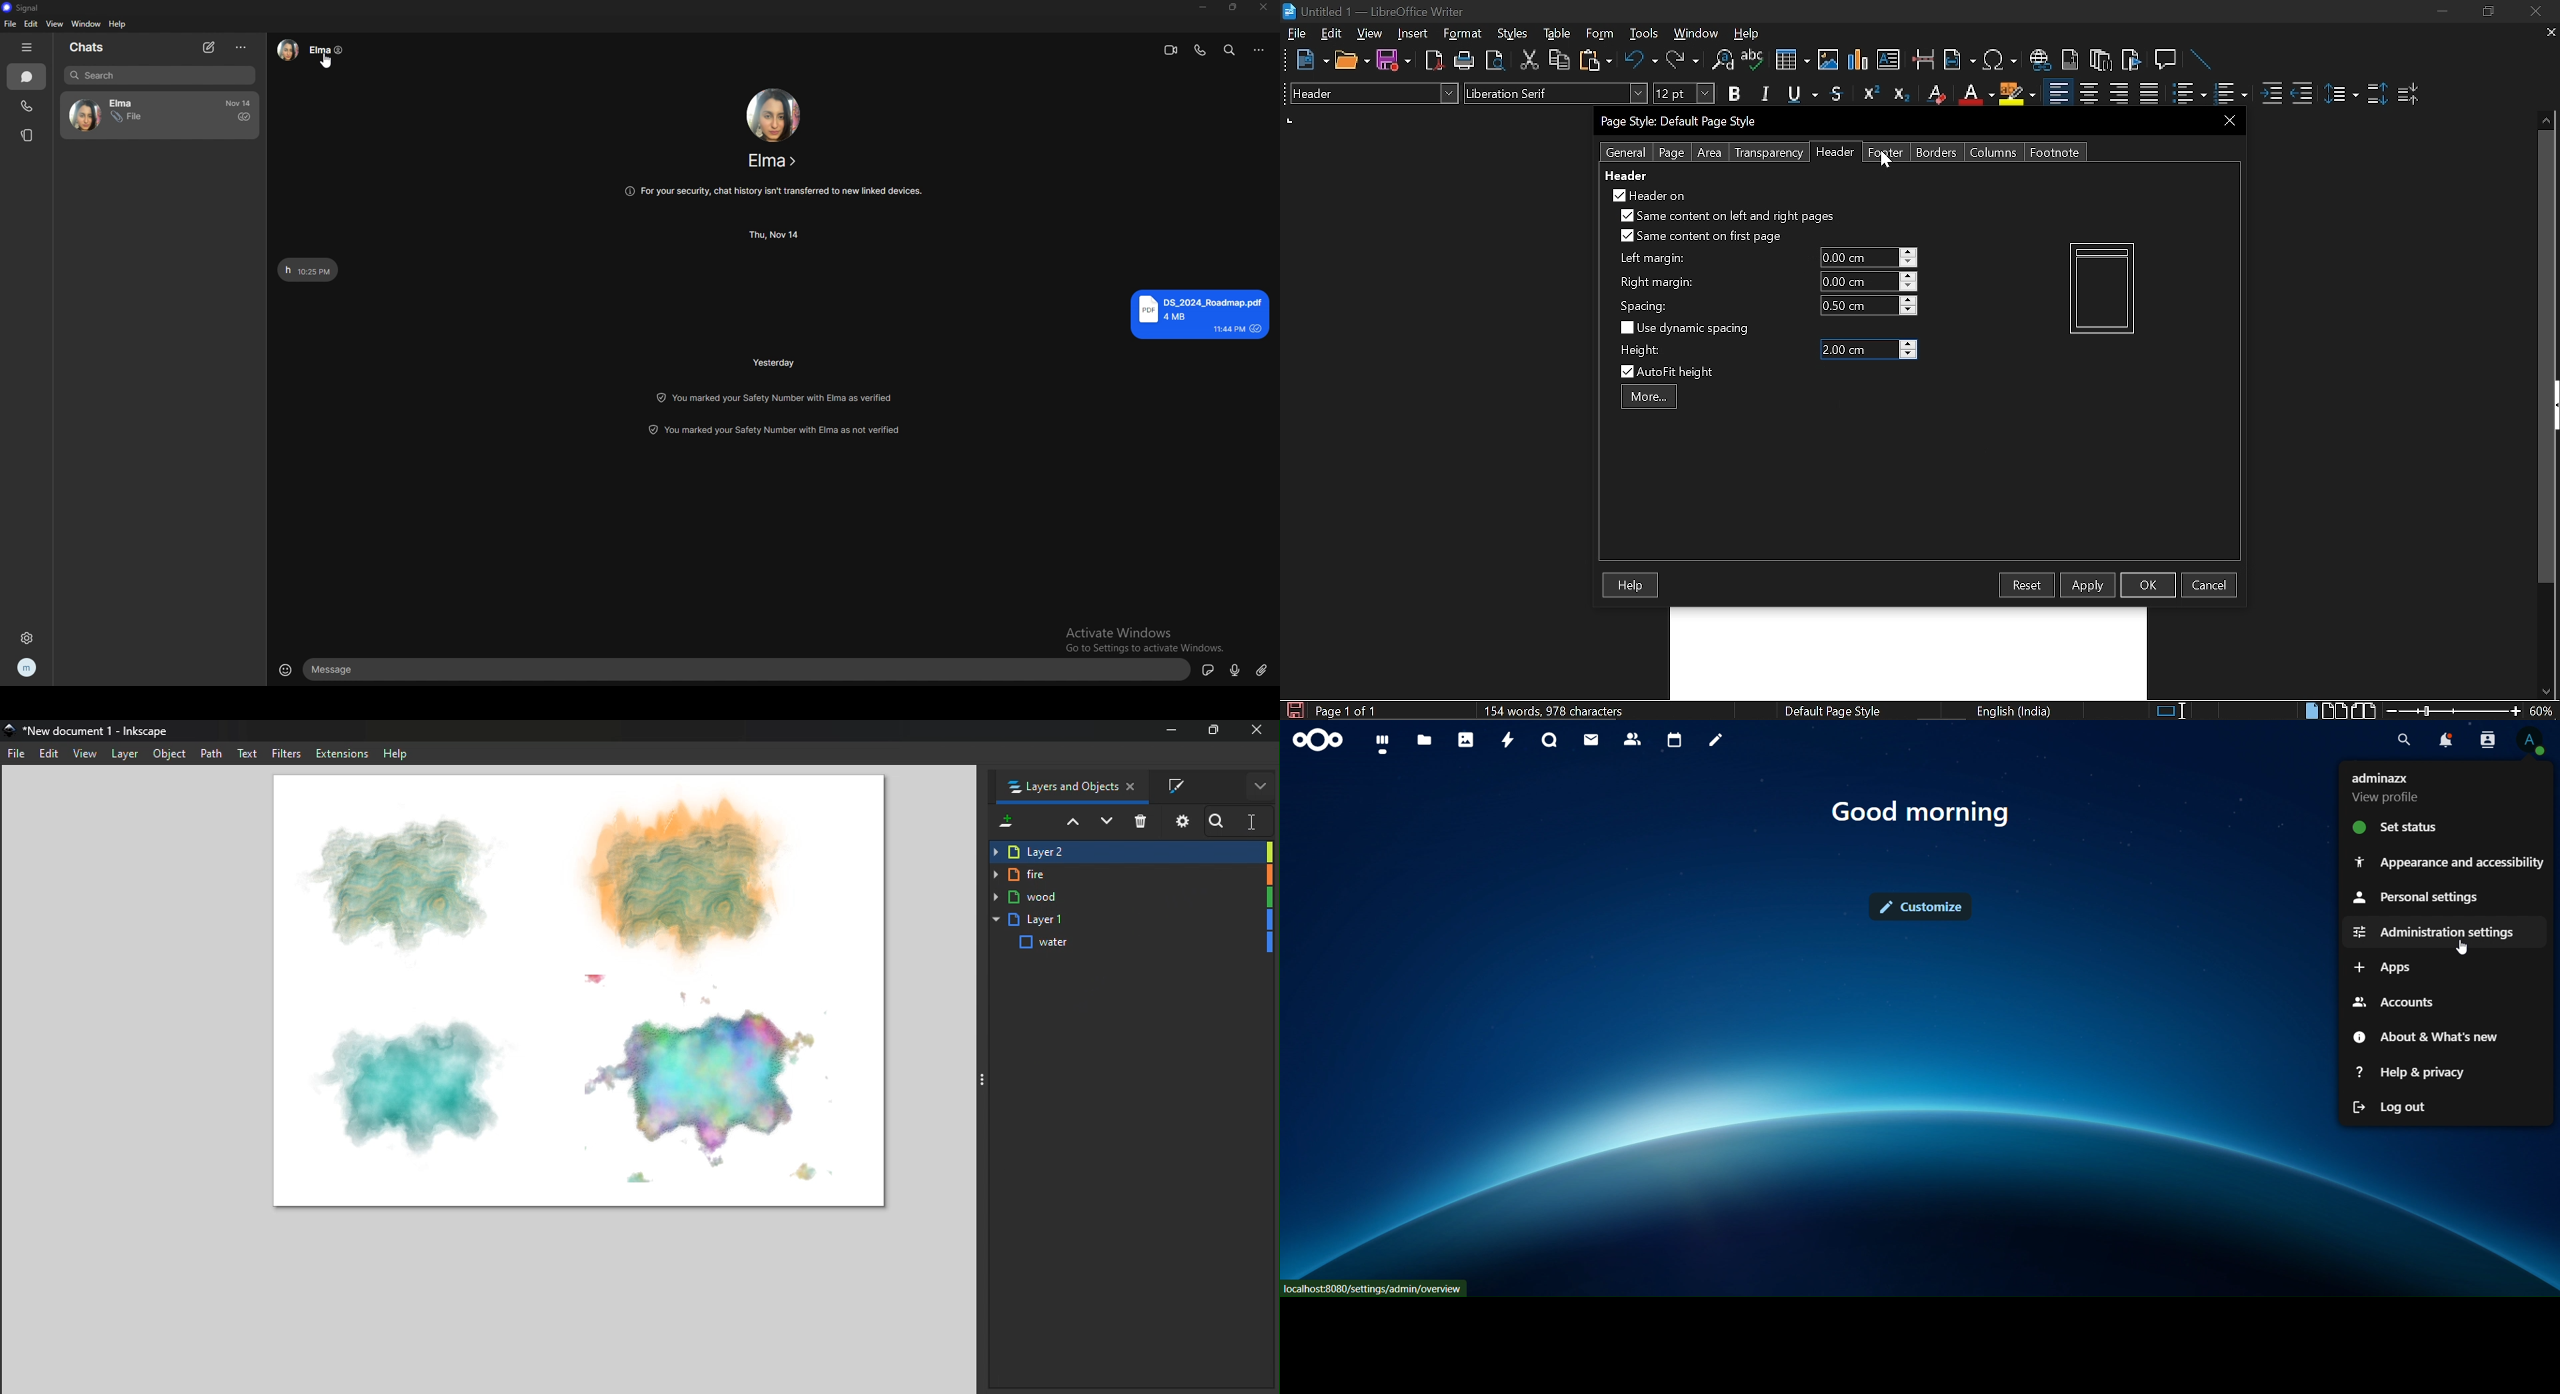 The image size is (2576, 1400). Describe the element at coordinates (2132, 61) in the screenshot. I see `Insert bibliography` at that location.